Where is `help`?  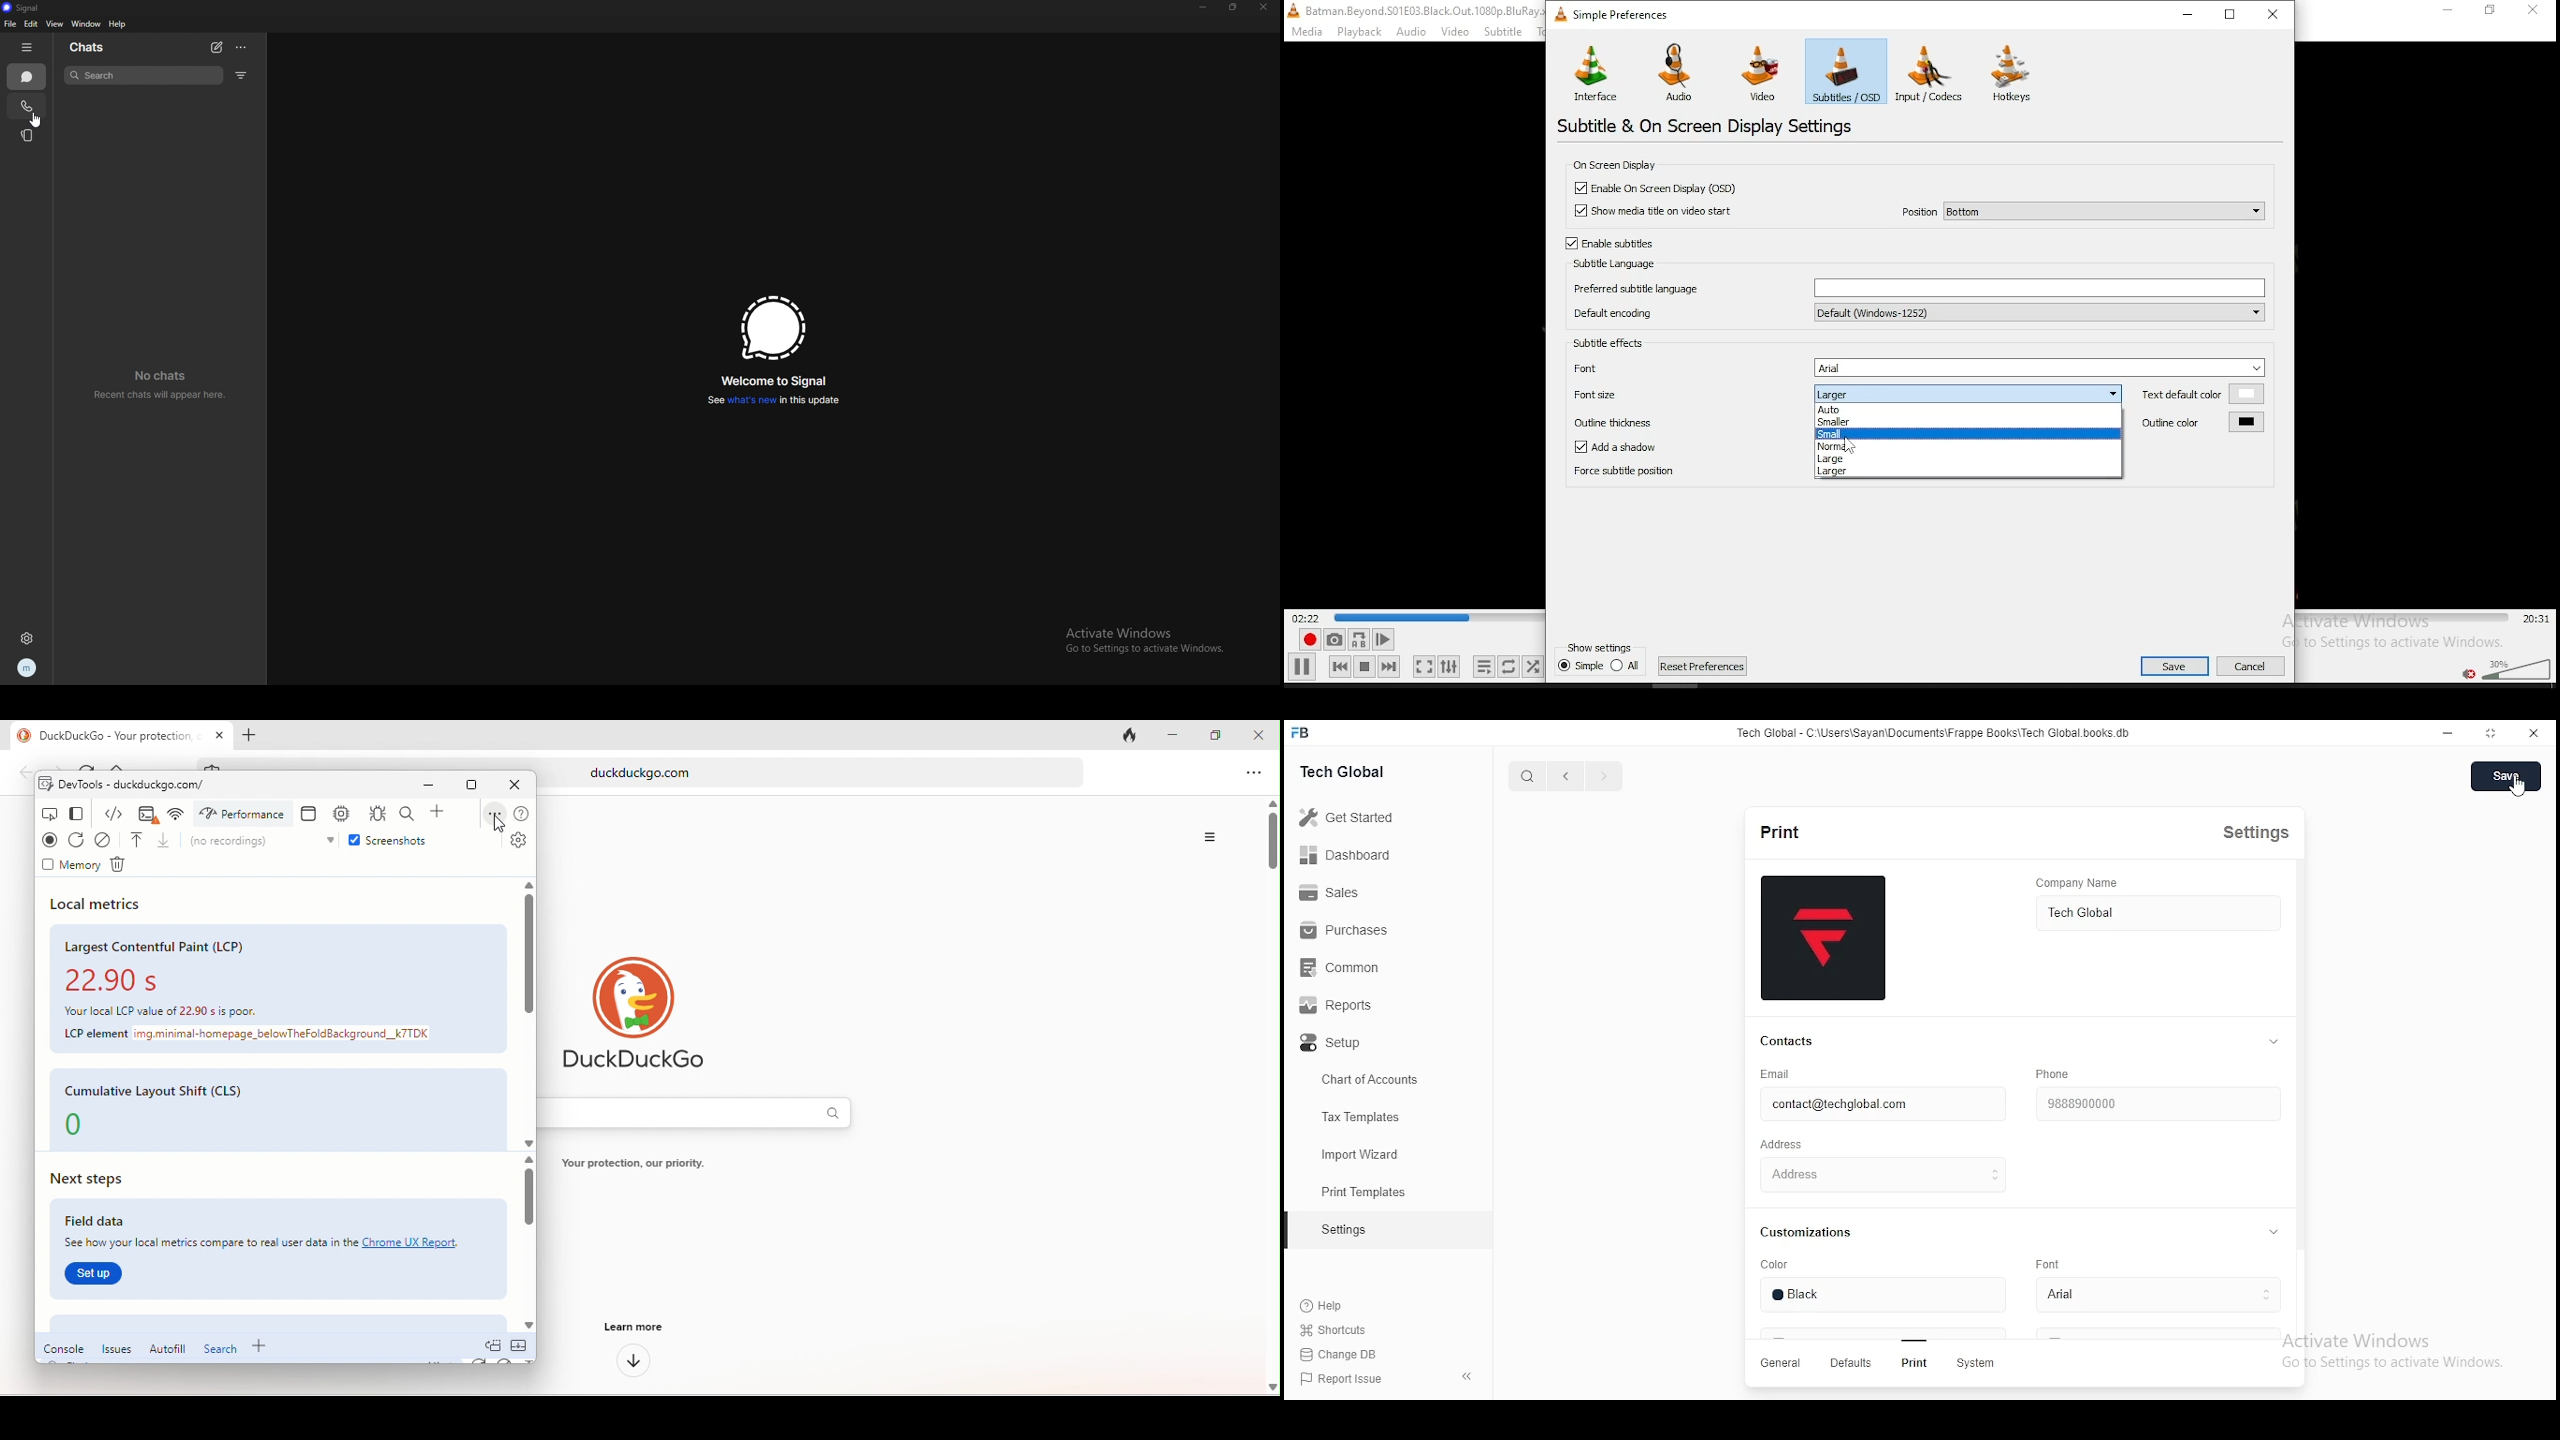
help is located at coordinates (118, 24).